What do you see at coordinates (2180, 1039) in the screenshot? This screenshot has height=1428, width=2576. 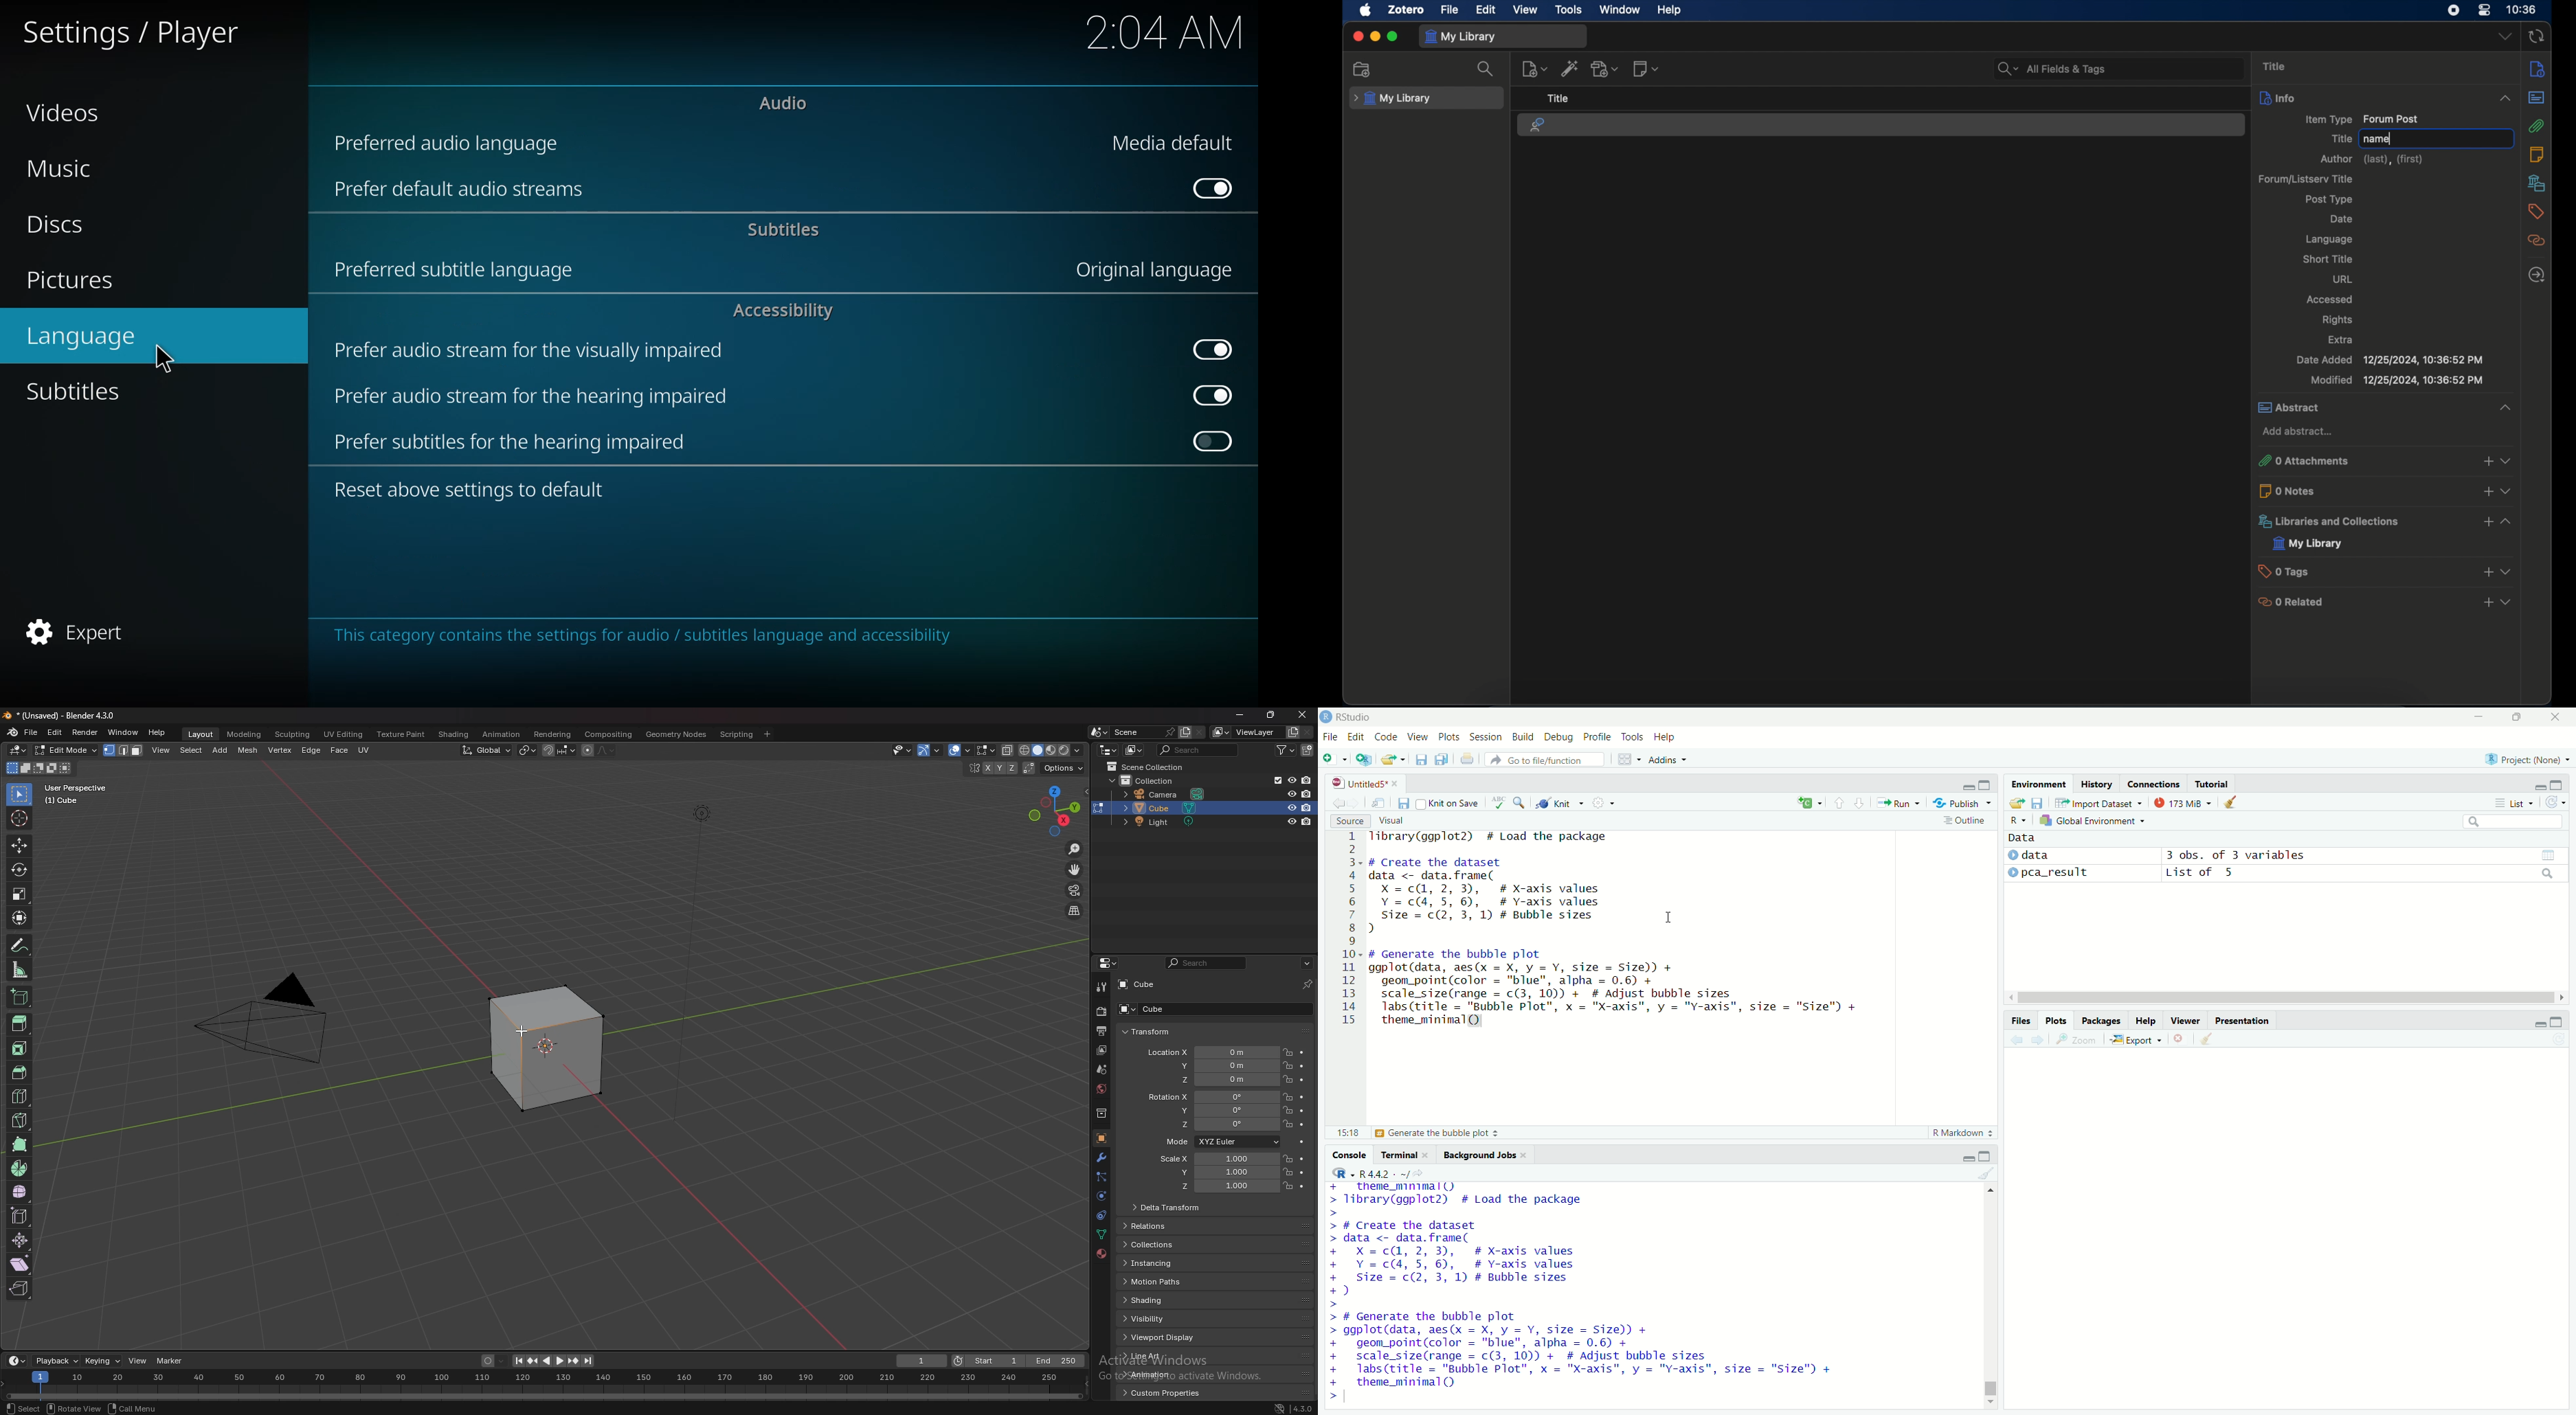 I see `remove current plot` at bounding box center [2180, 1039].